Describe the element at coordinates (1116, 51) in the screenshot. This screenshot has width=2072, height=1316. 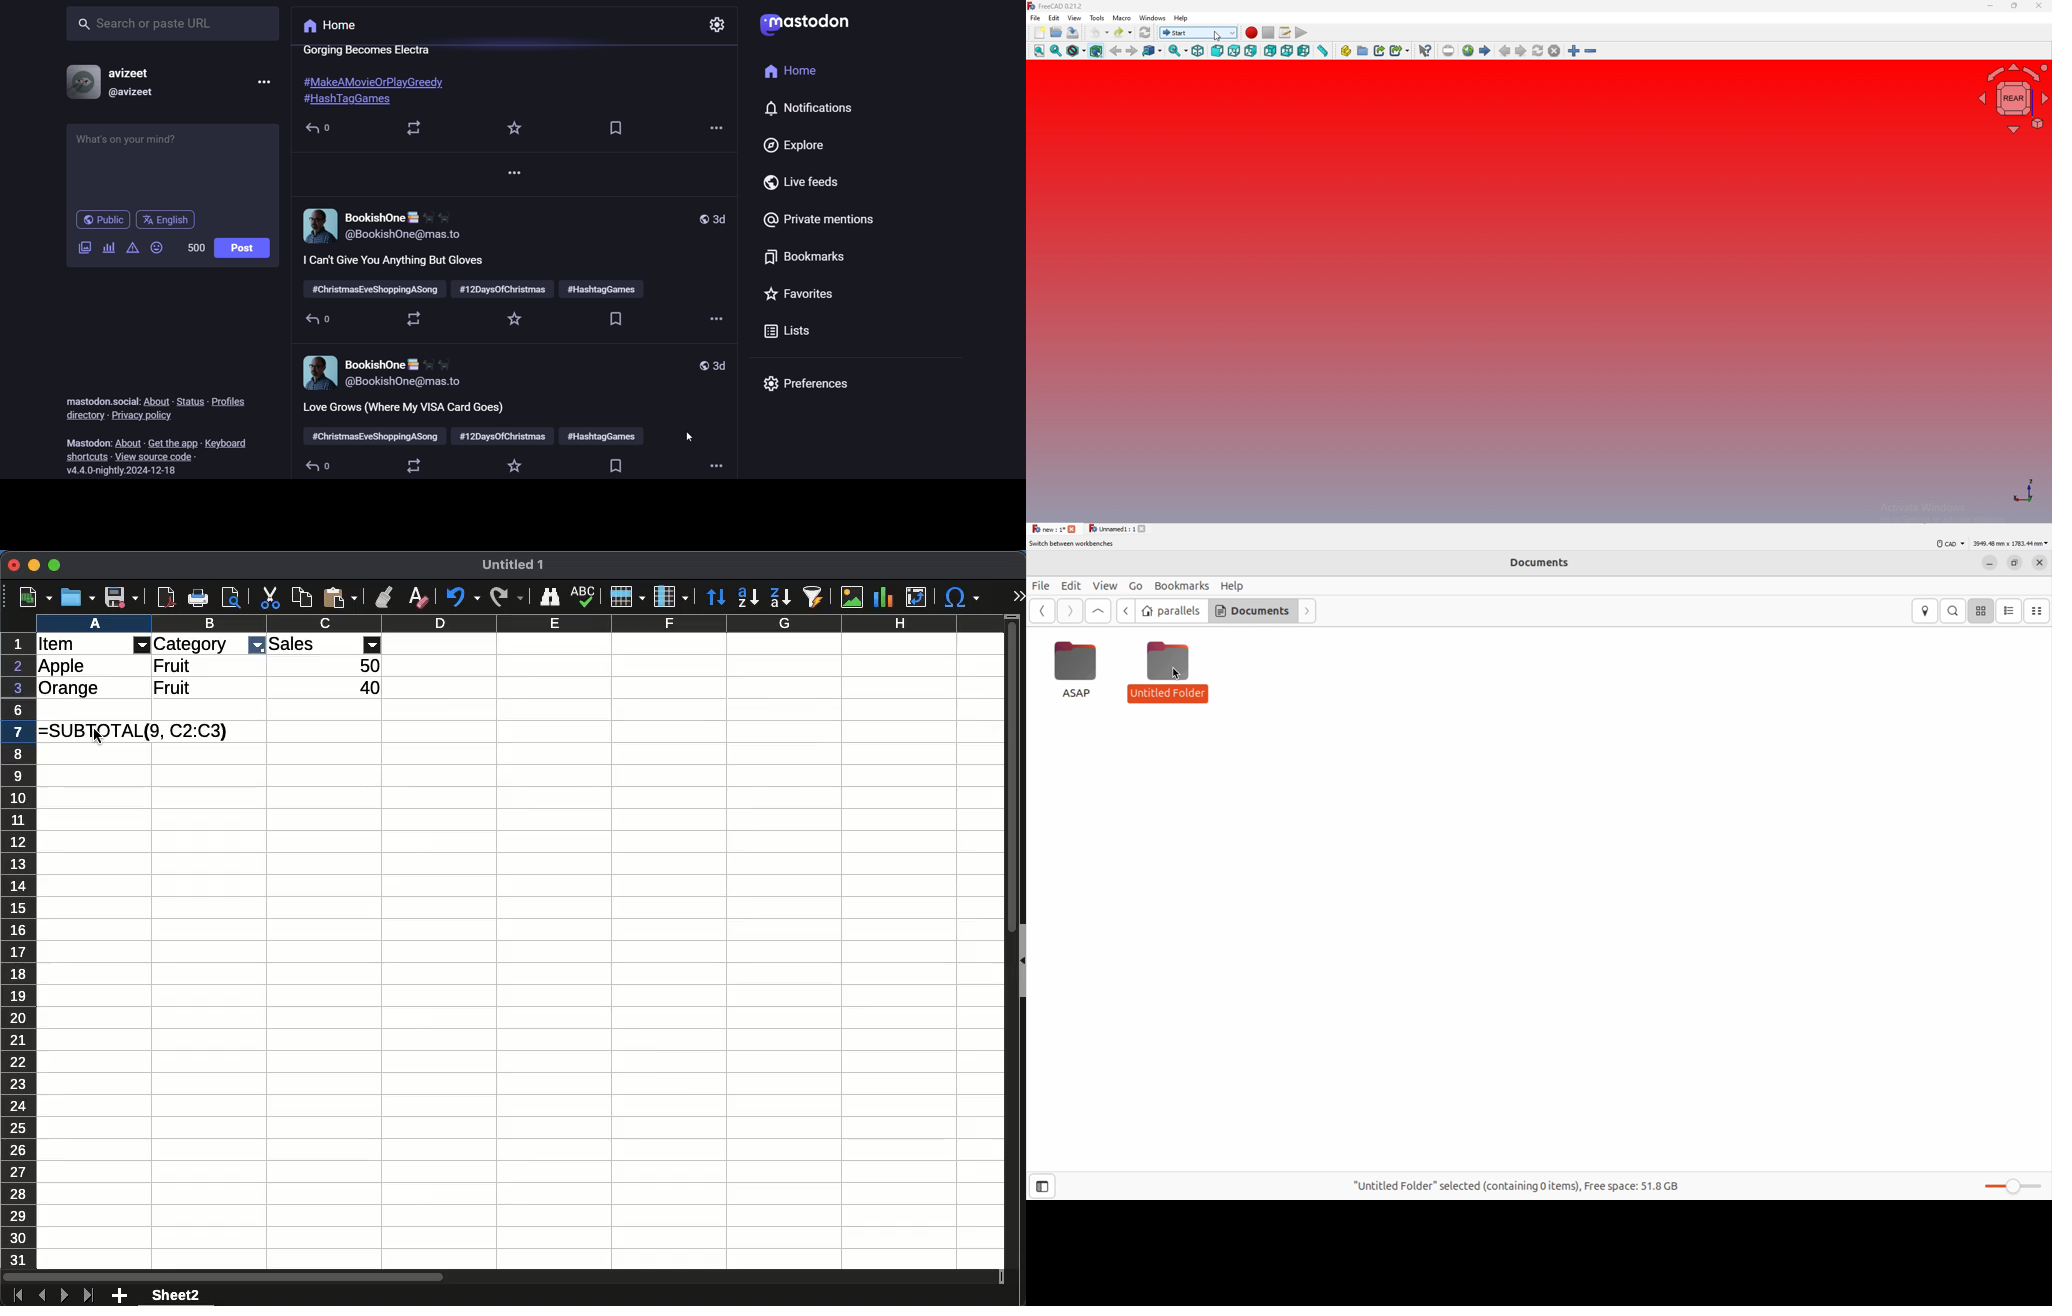
I see `back` at that location.